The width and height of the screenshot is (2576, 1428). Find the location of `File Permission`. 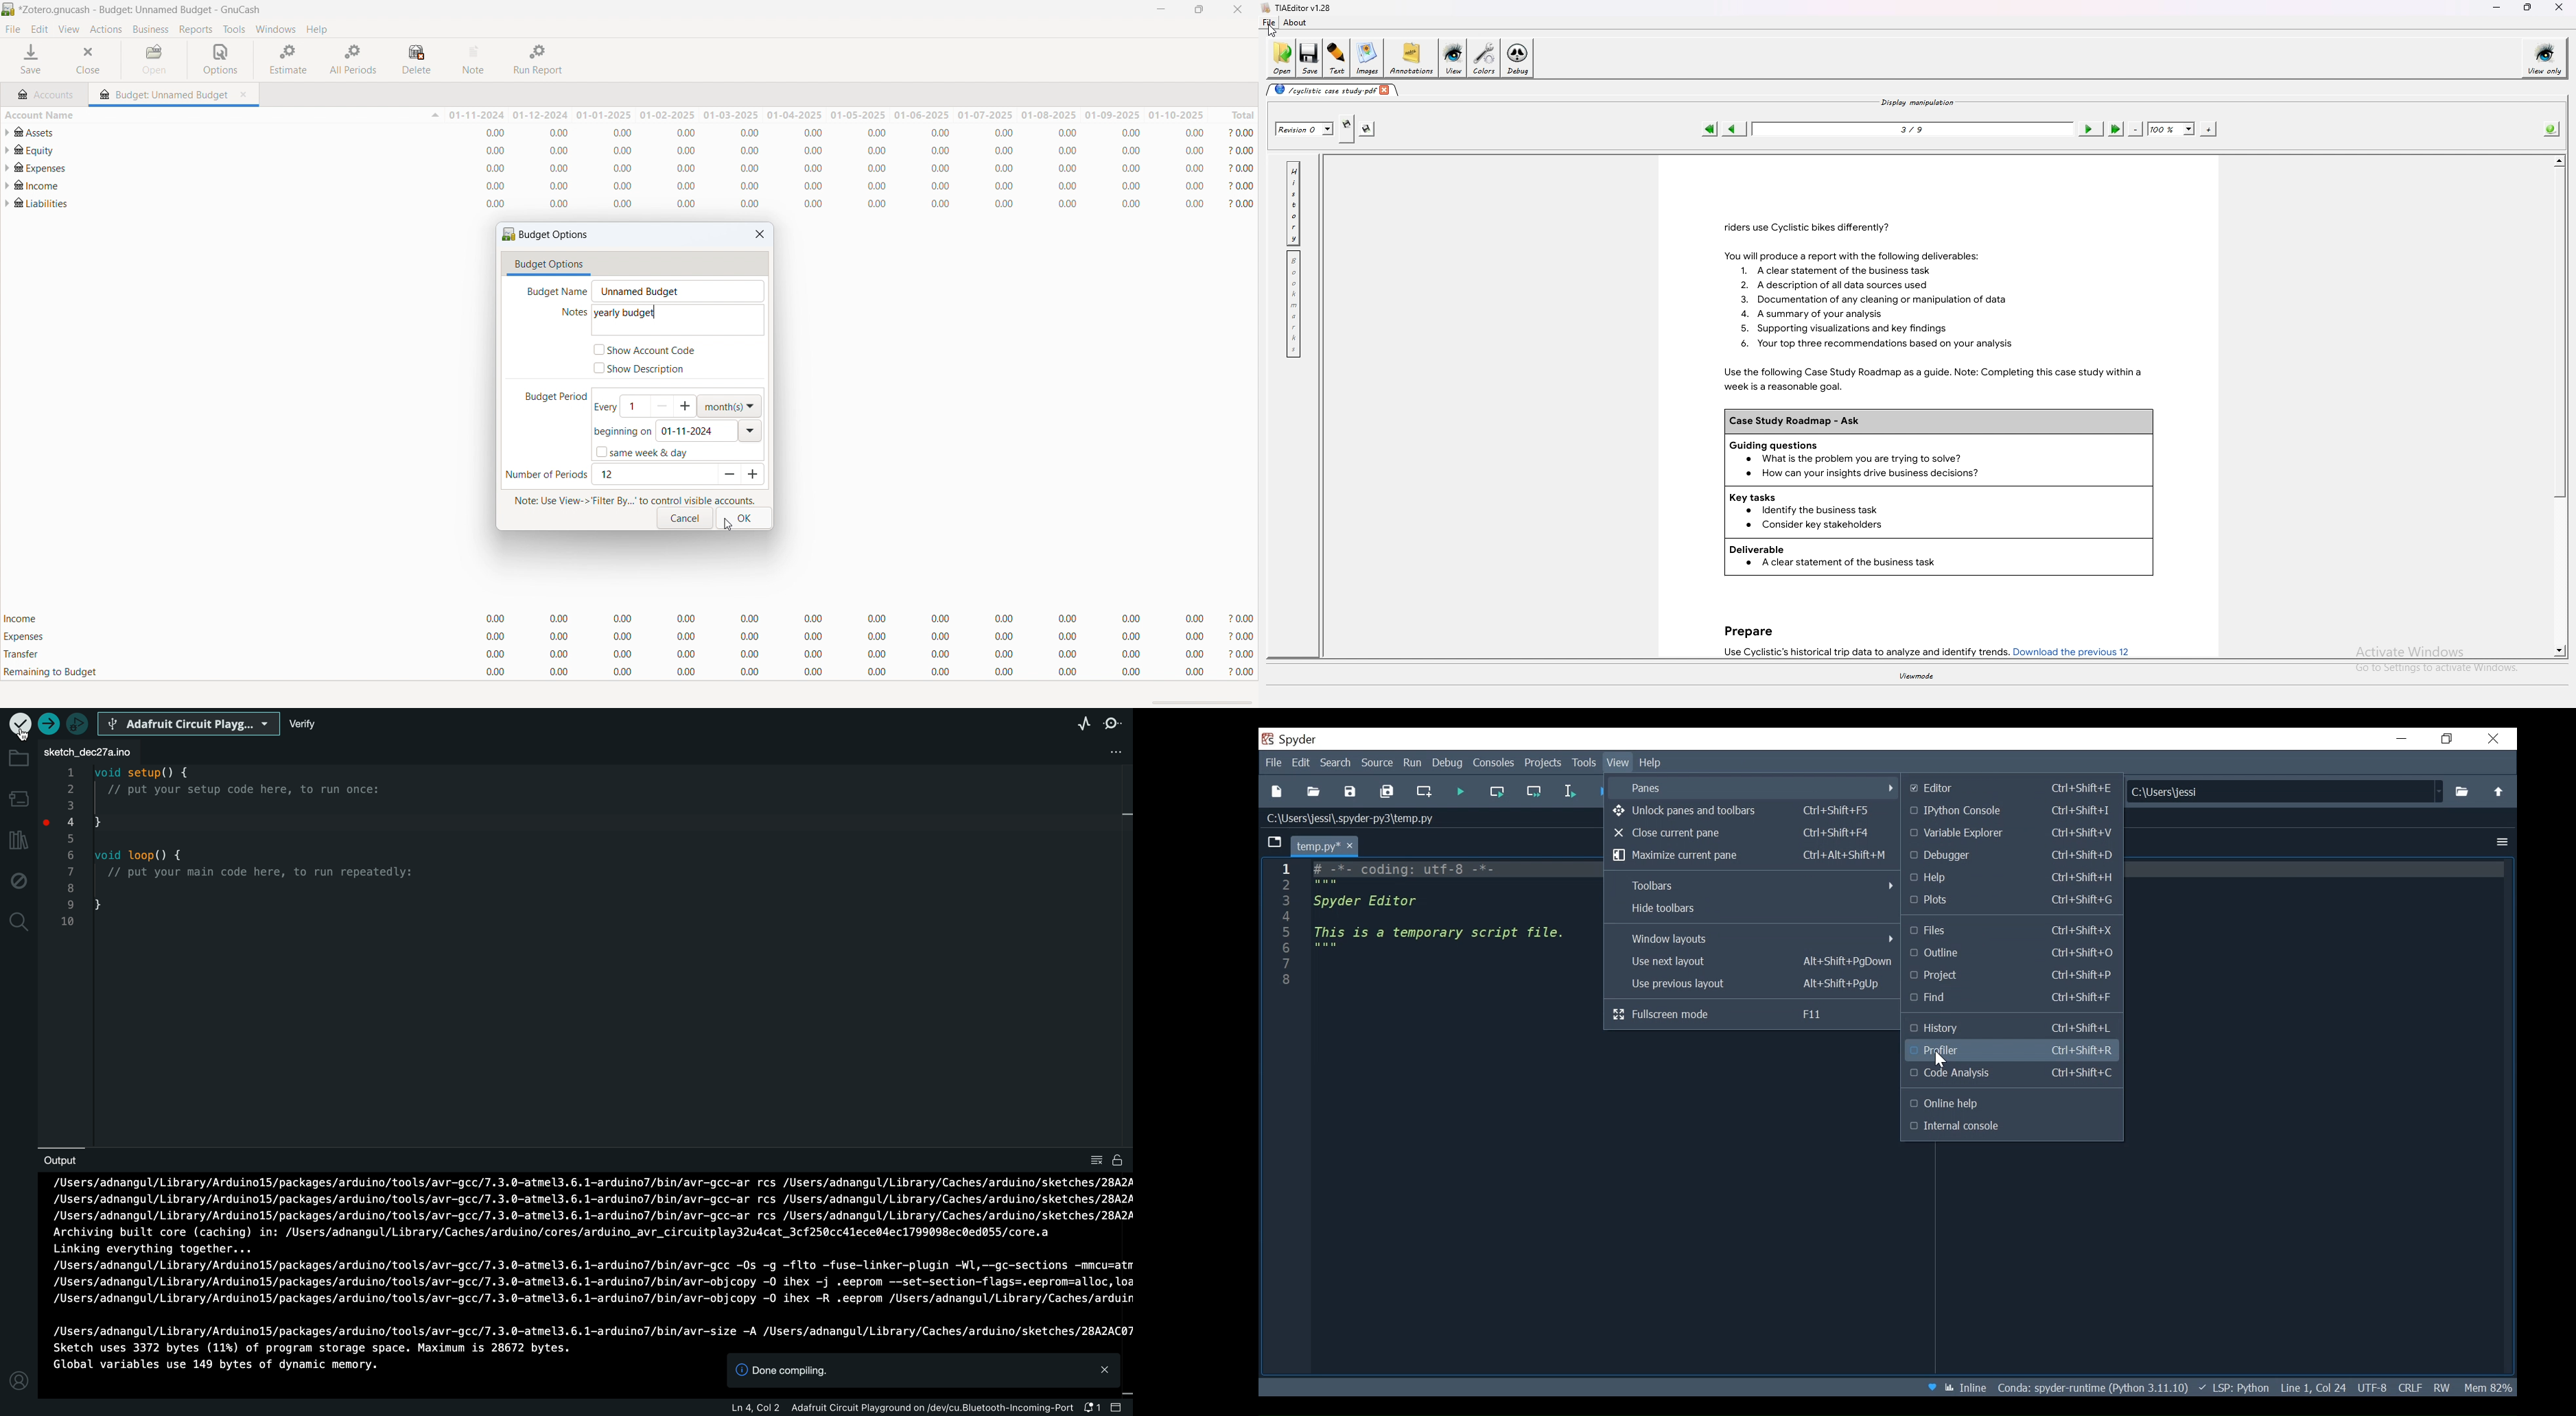

File Permission is located at coordinates (2441, 1386).